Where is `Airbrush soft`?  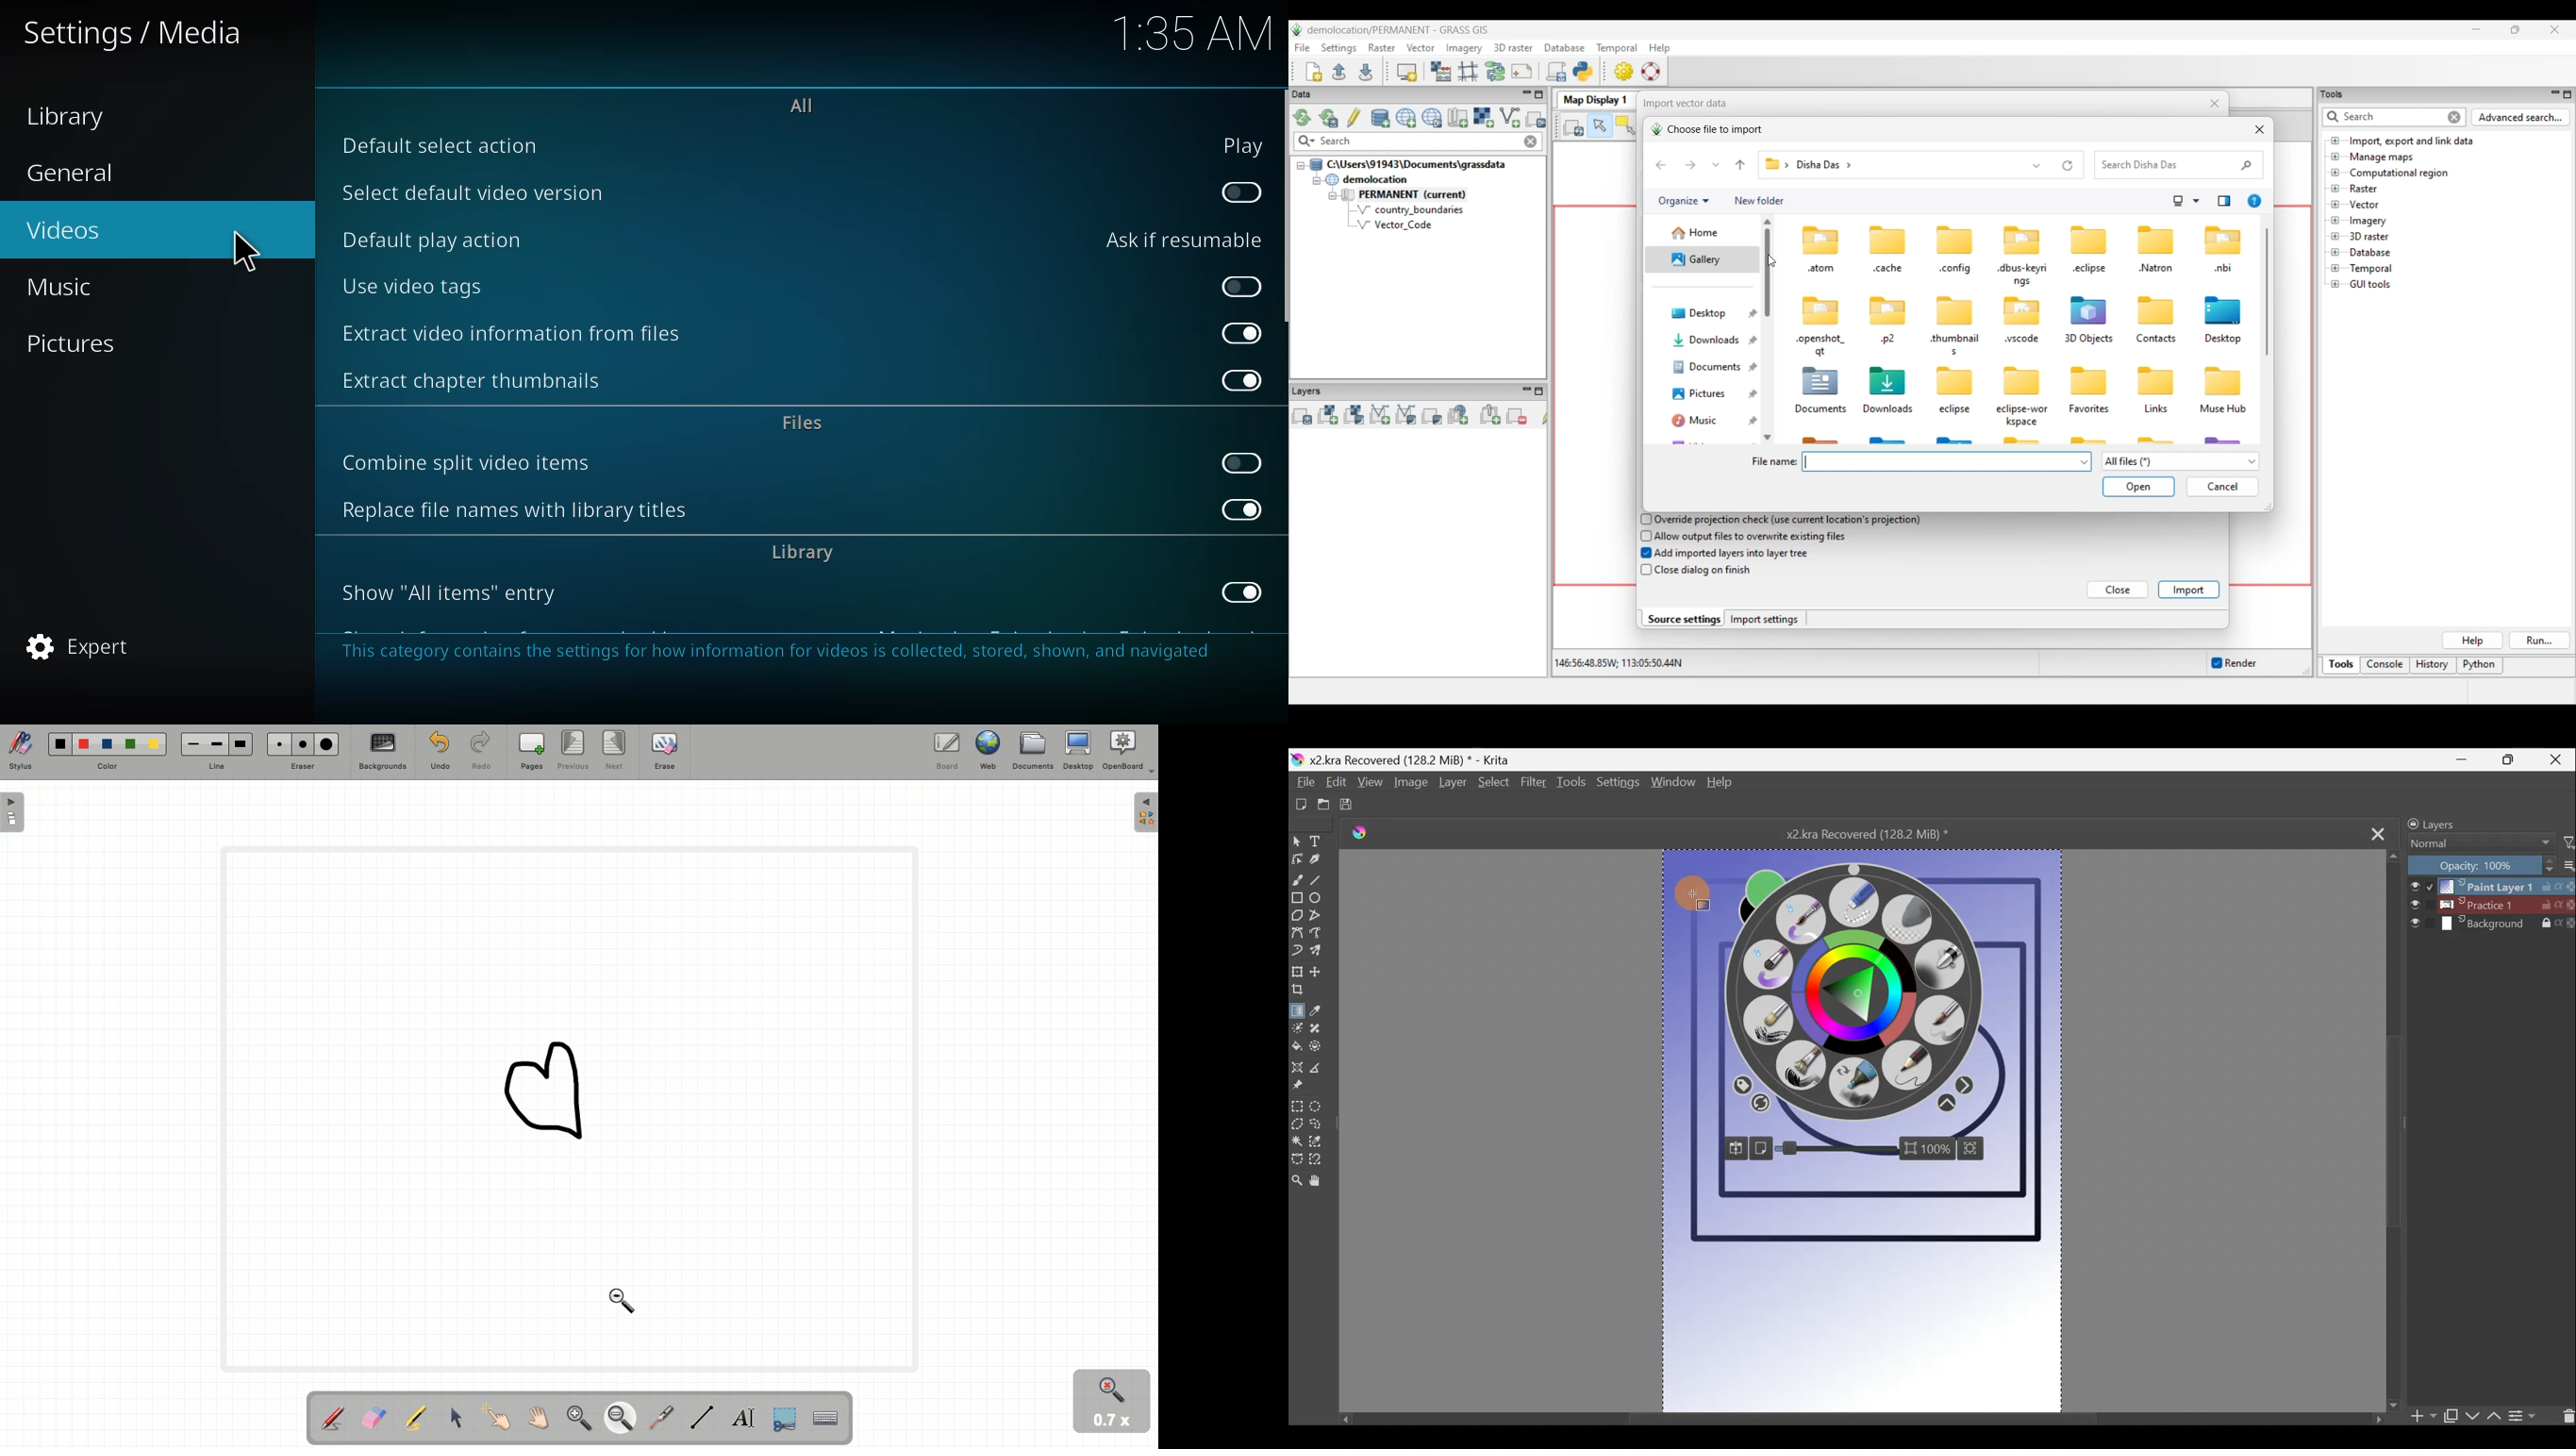 Airbrush soft is located at coordinates (1937, 967).